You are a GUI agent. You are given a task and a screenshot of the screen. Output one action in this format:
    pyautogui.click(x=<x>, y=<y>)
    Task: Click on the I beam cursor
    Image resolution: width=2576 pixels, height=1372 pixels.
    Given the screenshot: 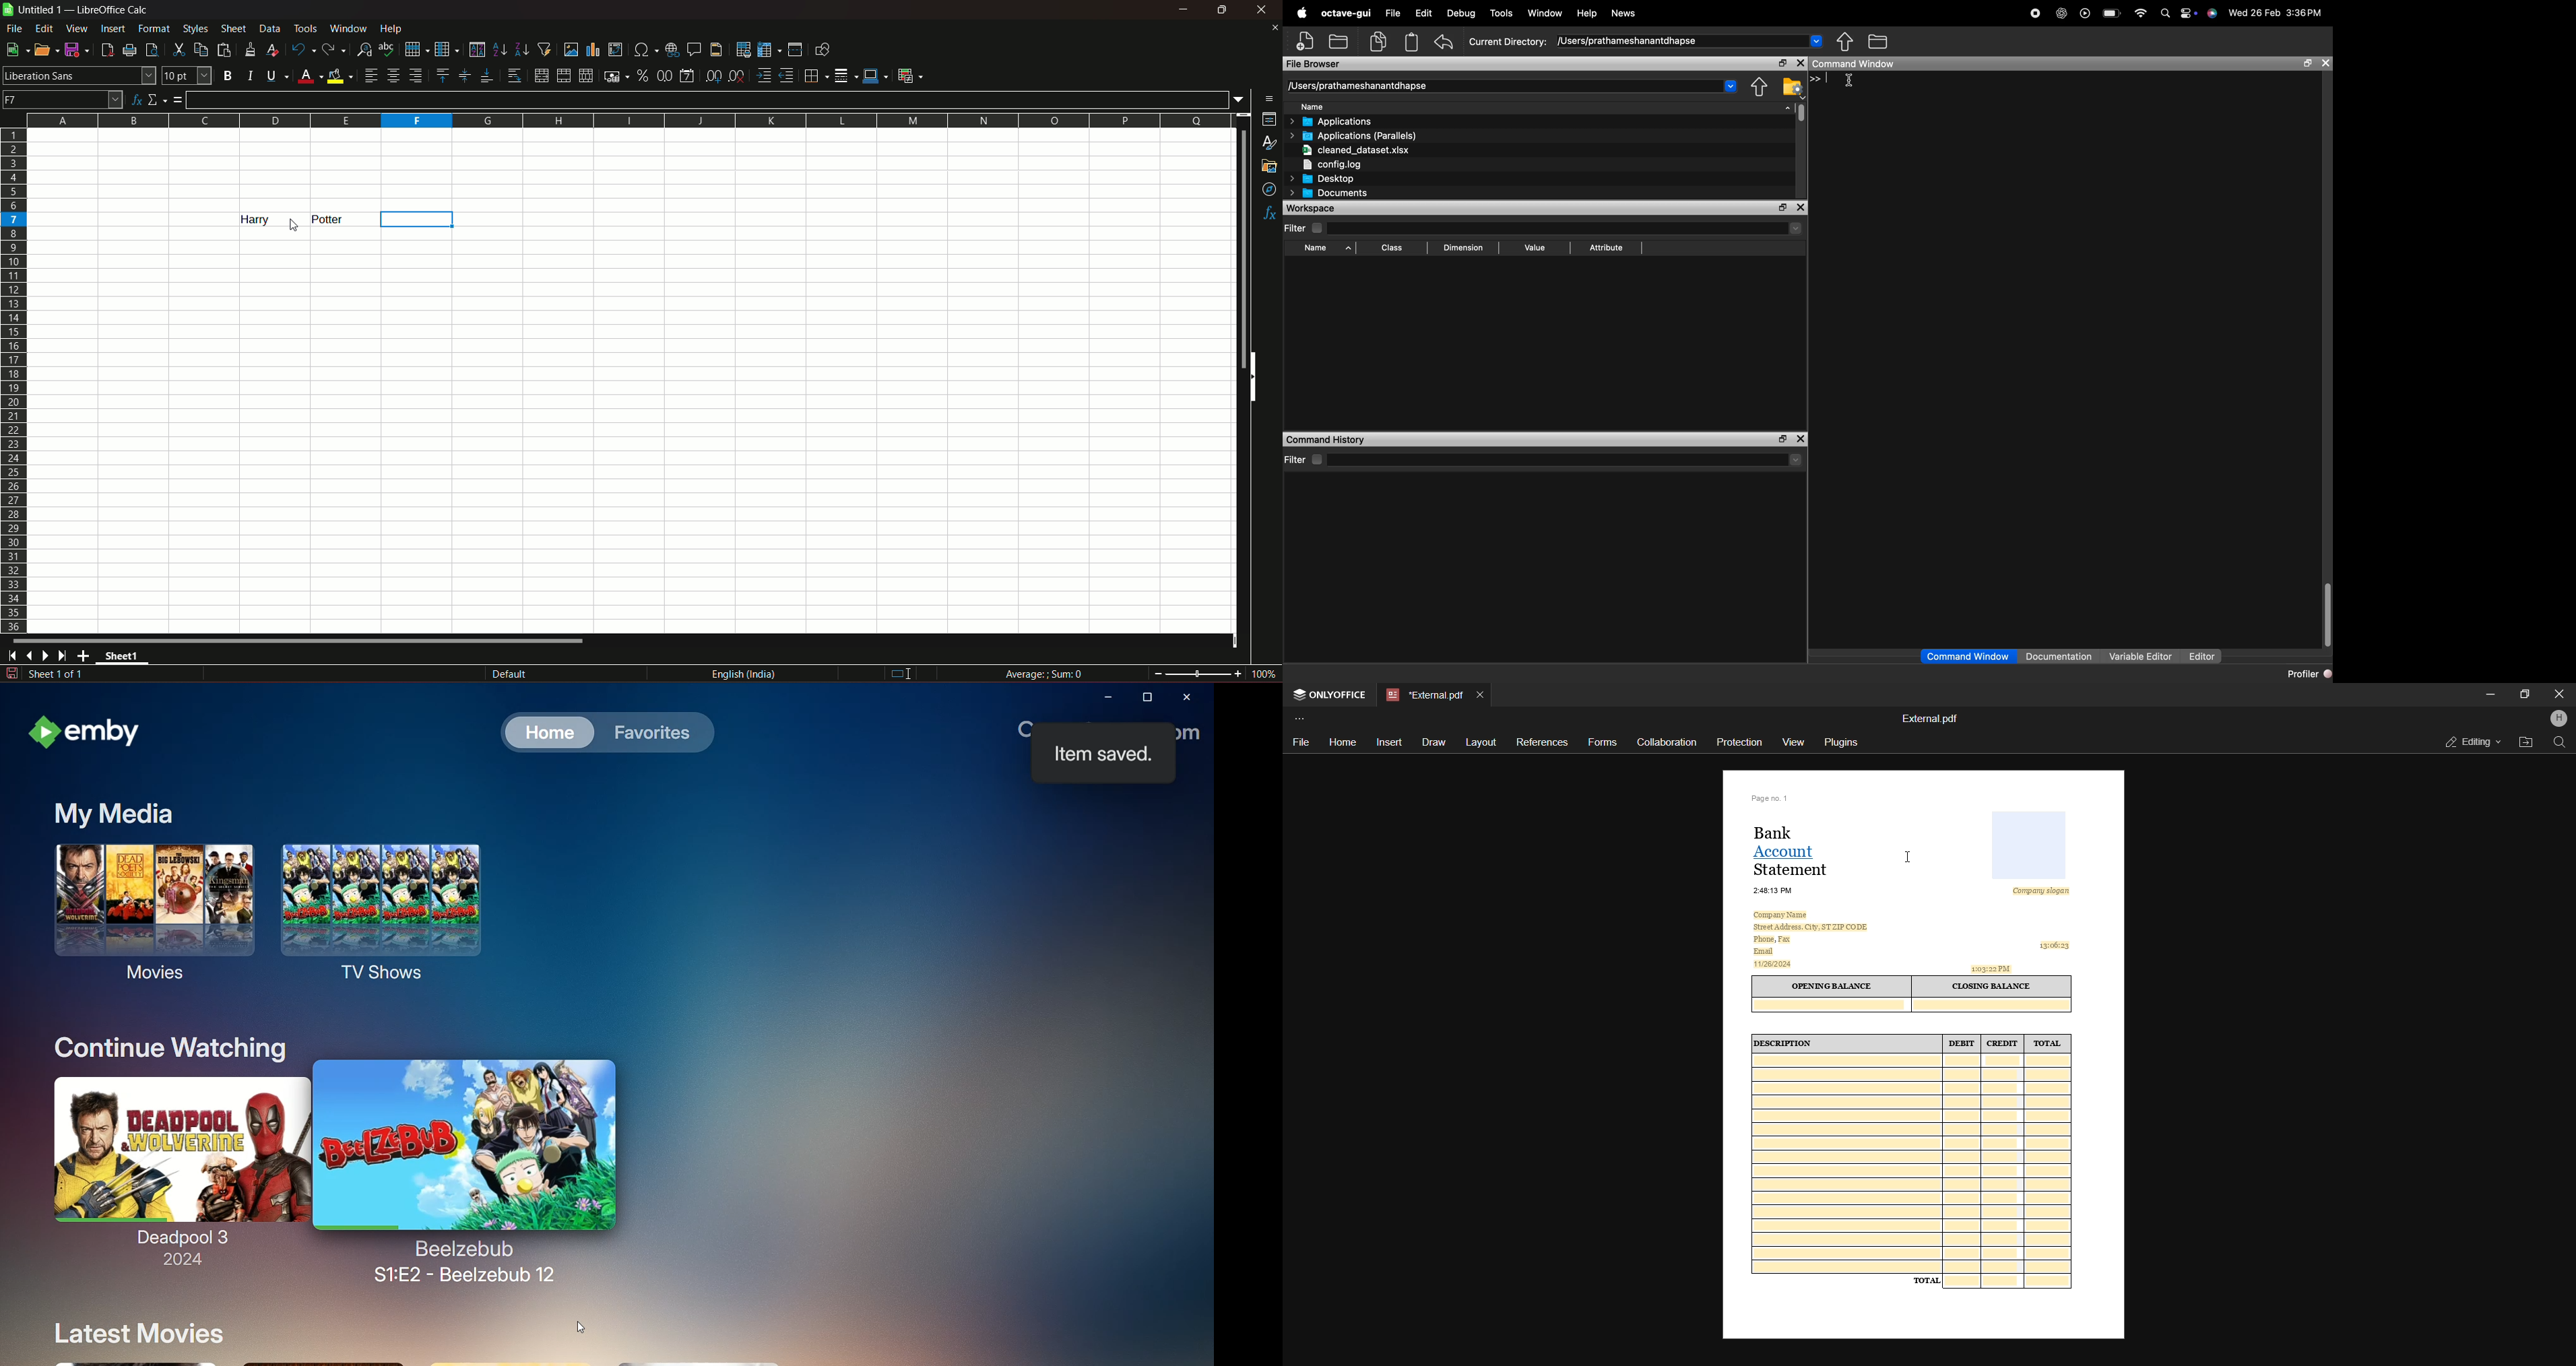 What is the action you would take?
    pyautogui.click(x=902, y=674)
    